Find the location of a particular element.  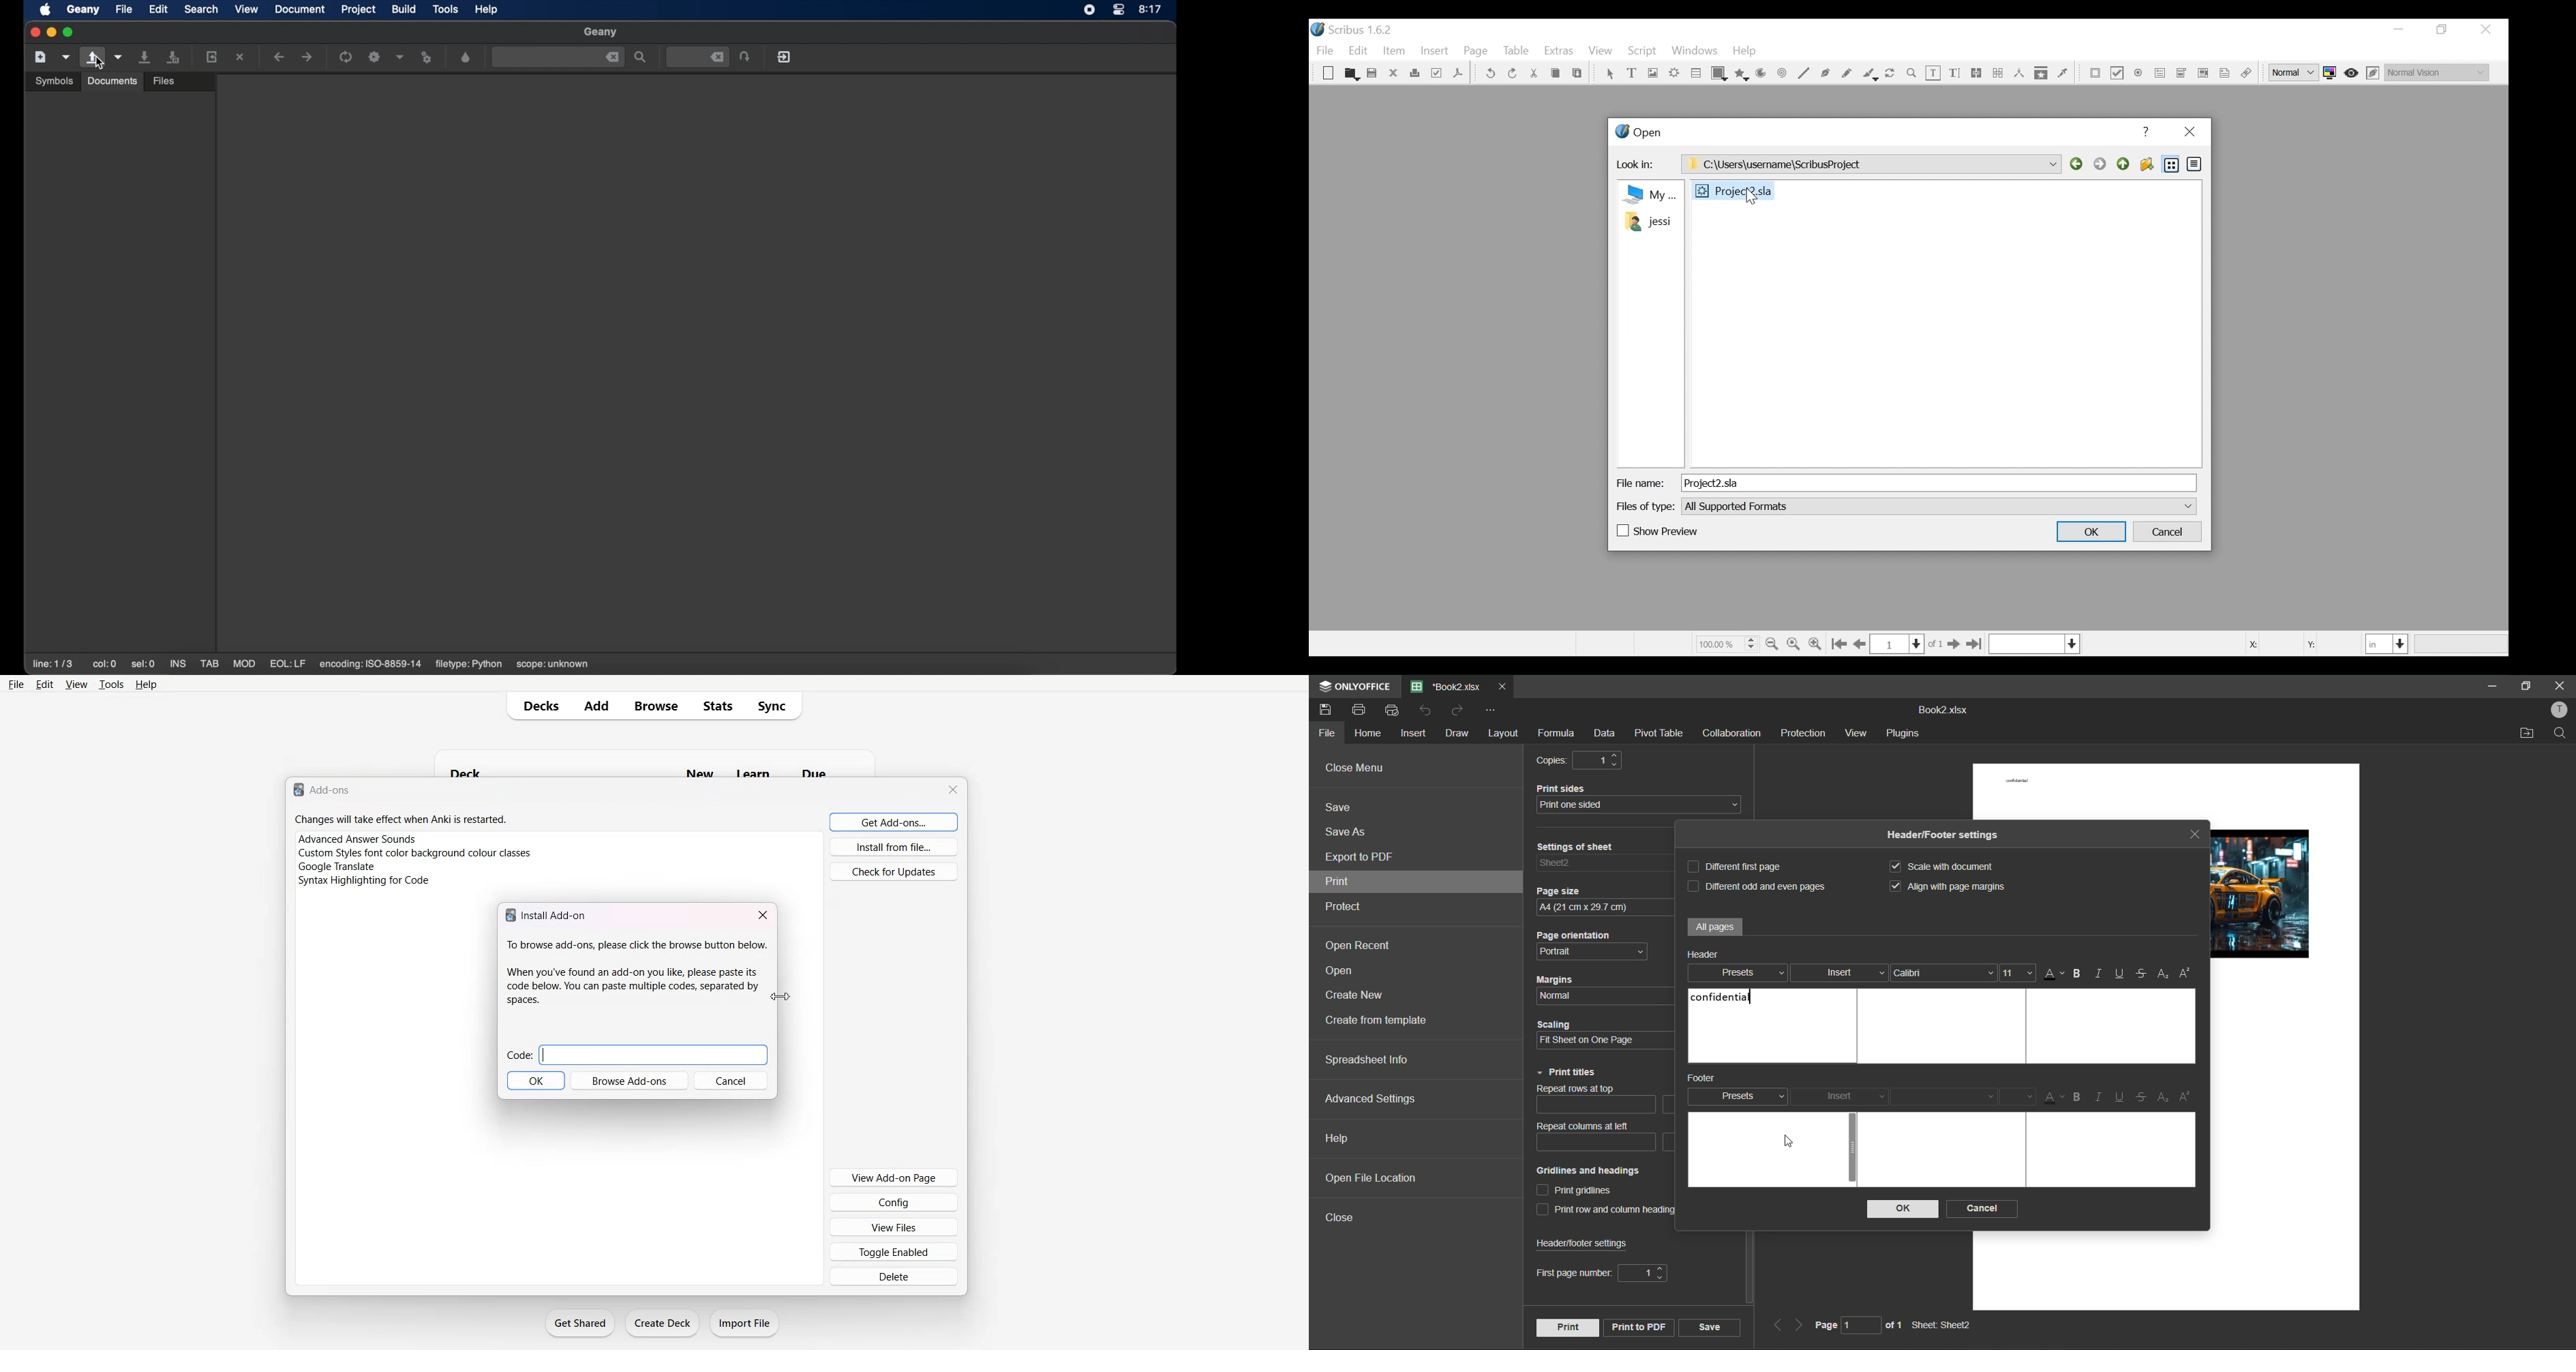

Windows is located at coordinates (1694, 52).